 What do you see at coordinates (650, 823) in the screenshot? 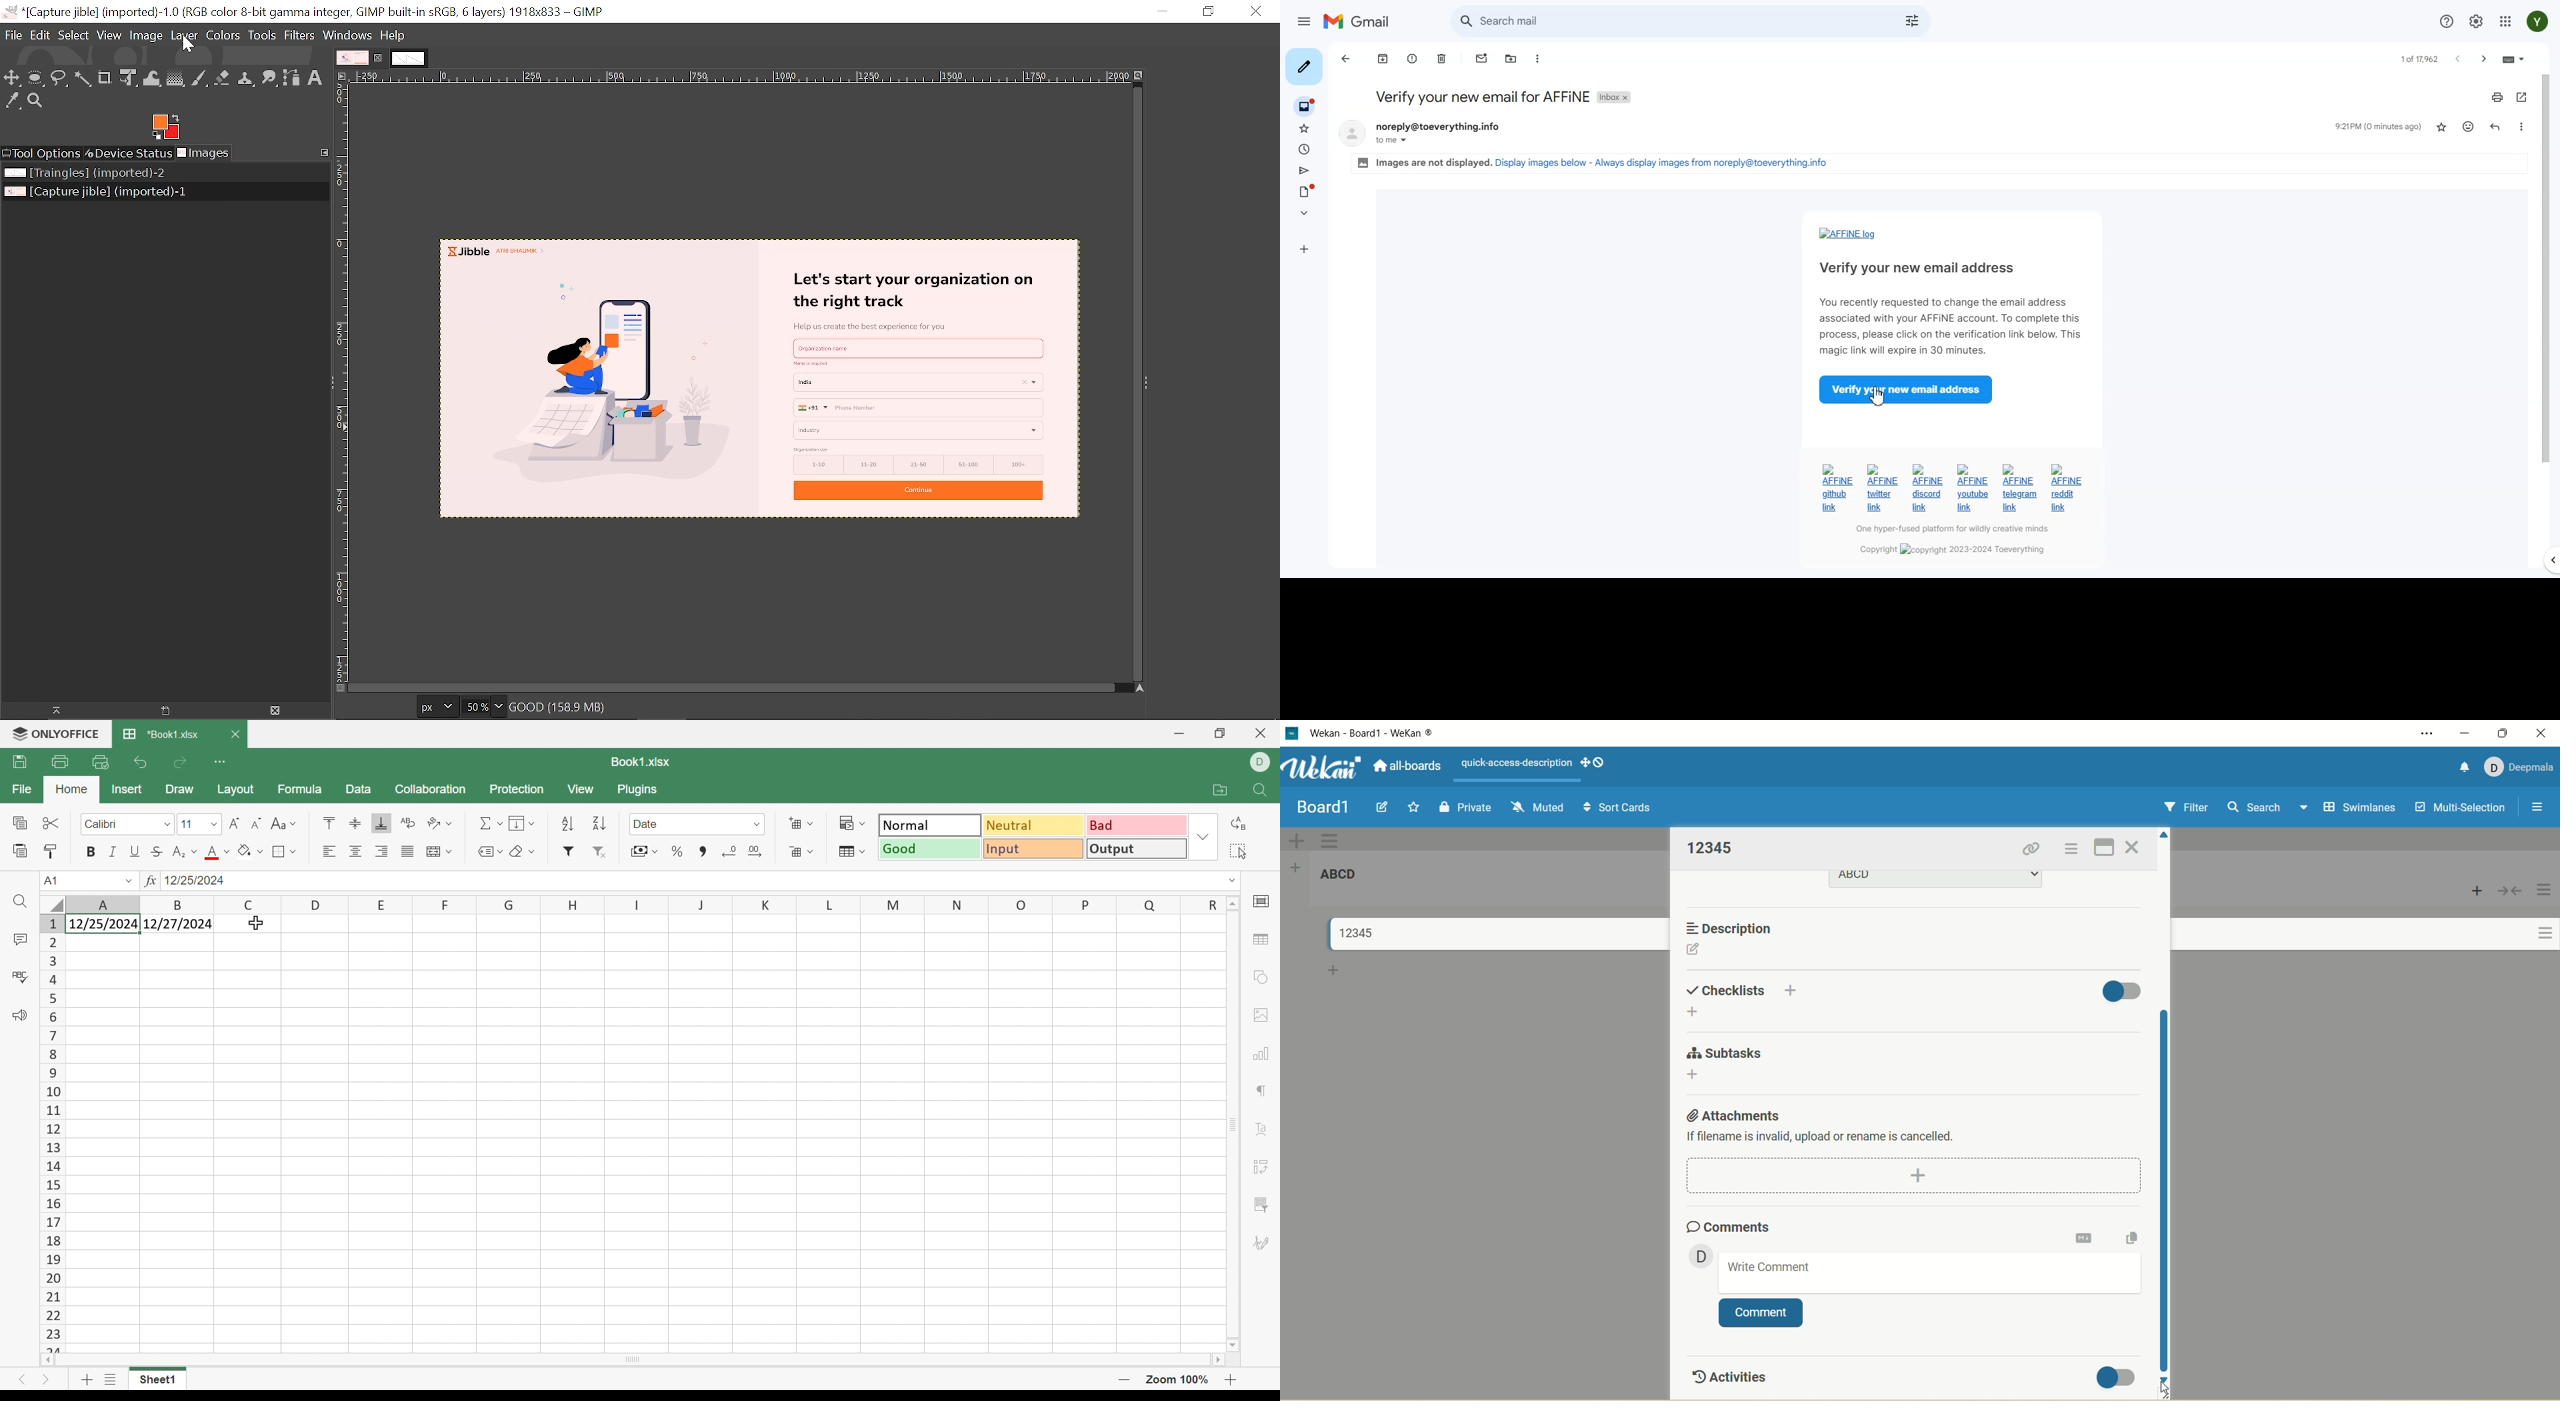
I see `Date` at bounding box center [650, 823].